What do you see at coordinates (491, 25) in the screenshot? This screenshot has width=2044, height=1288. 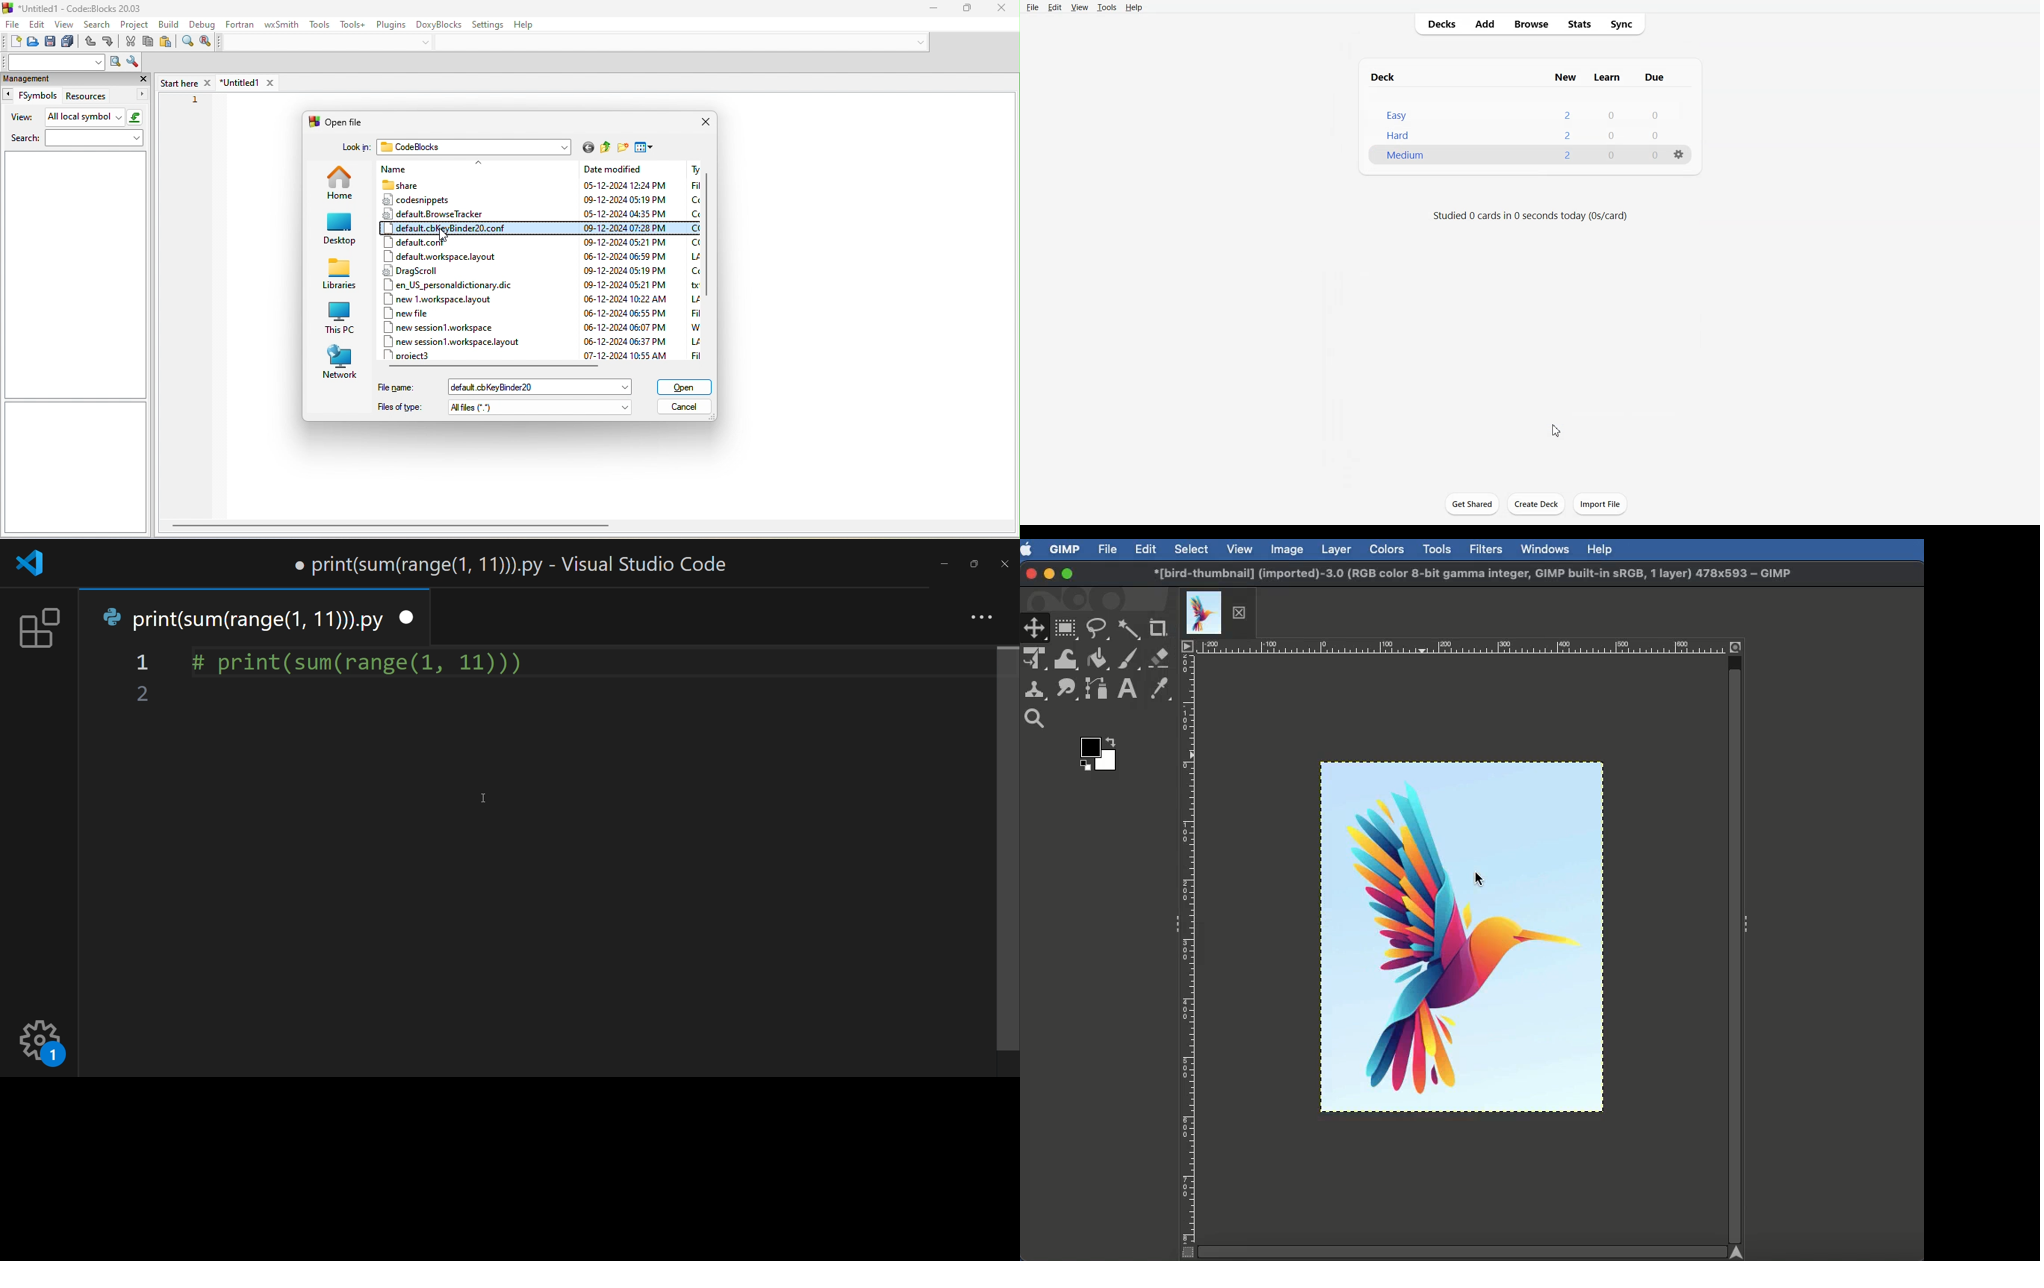 I see `setting` at bounding box center [491, 25].